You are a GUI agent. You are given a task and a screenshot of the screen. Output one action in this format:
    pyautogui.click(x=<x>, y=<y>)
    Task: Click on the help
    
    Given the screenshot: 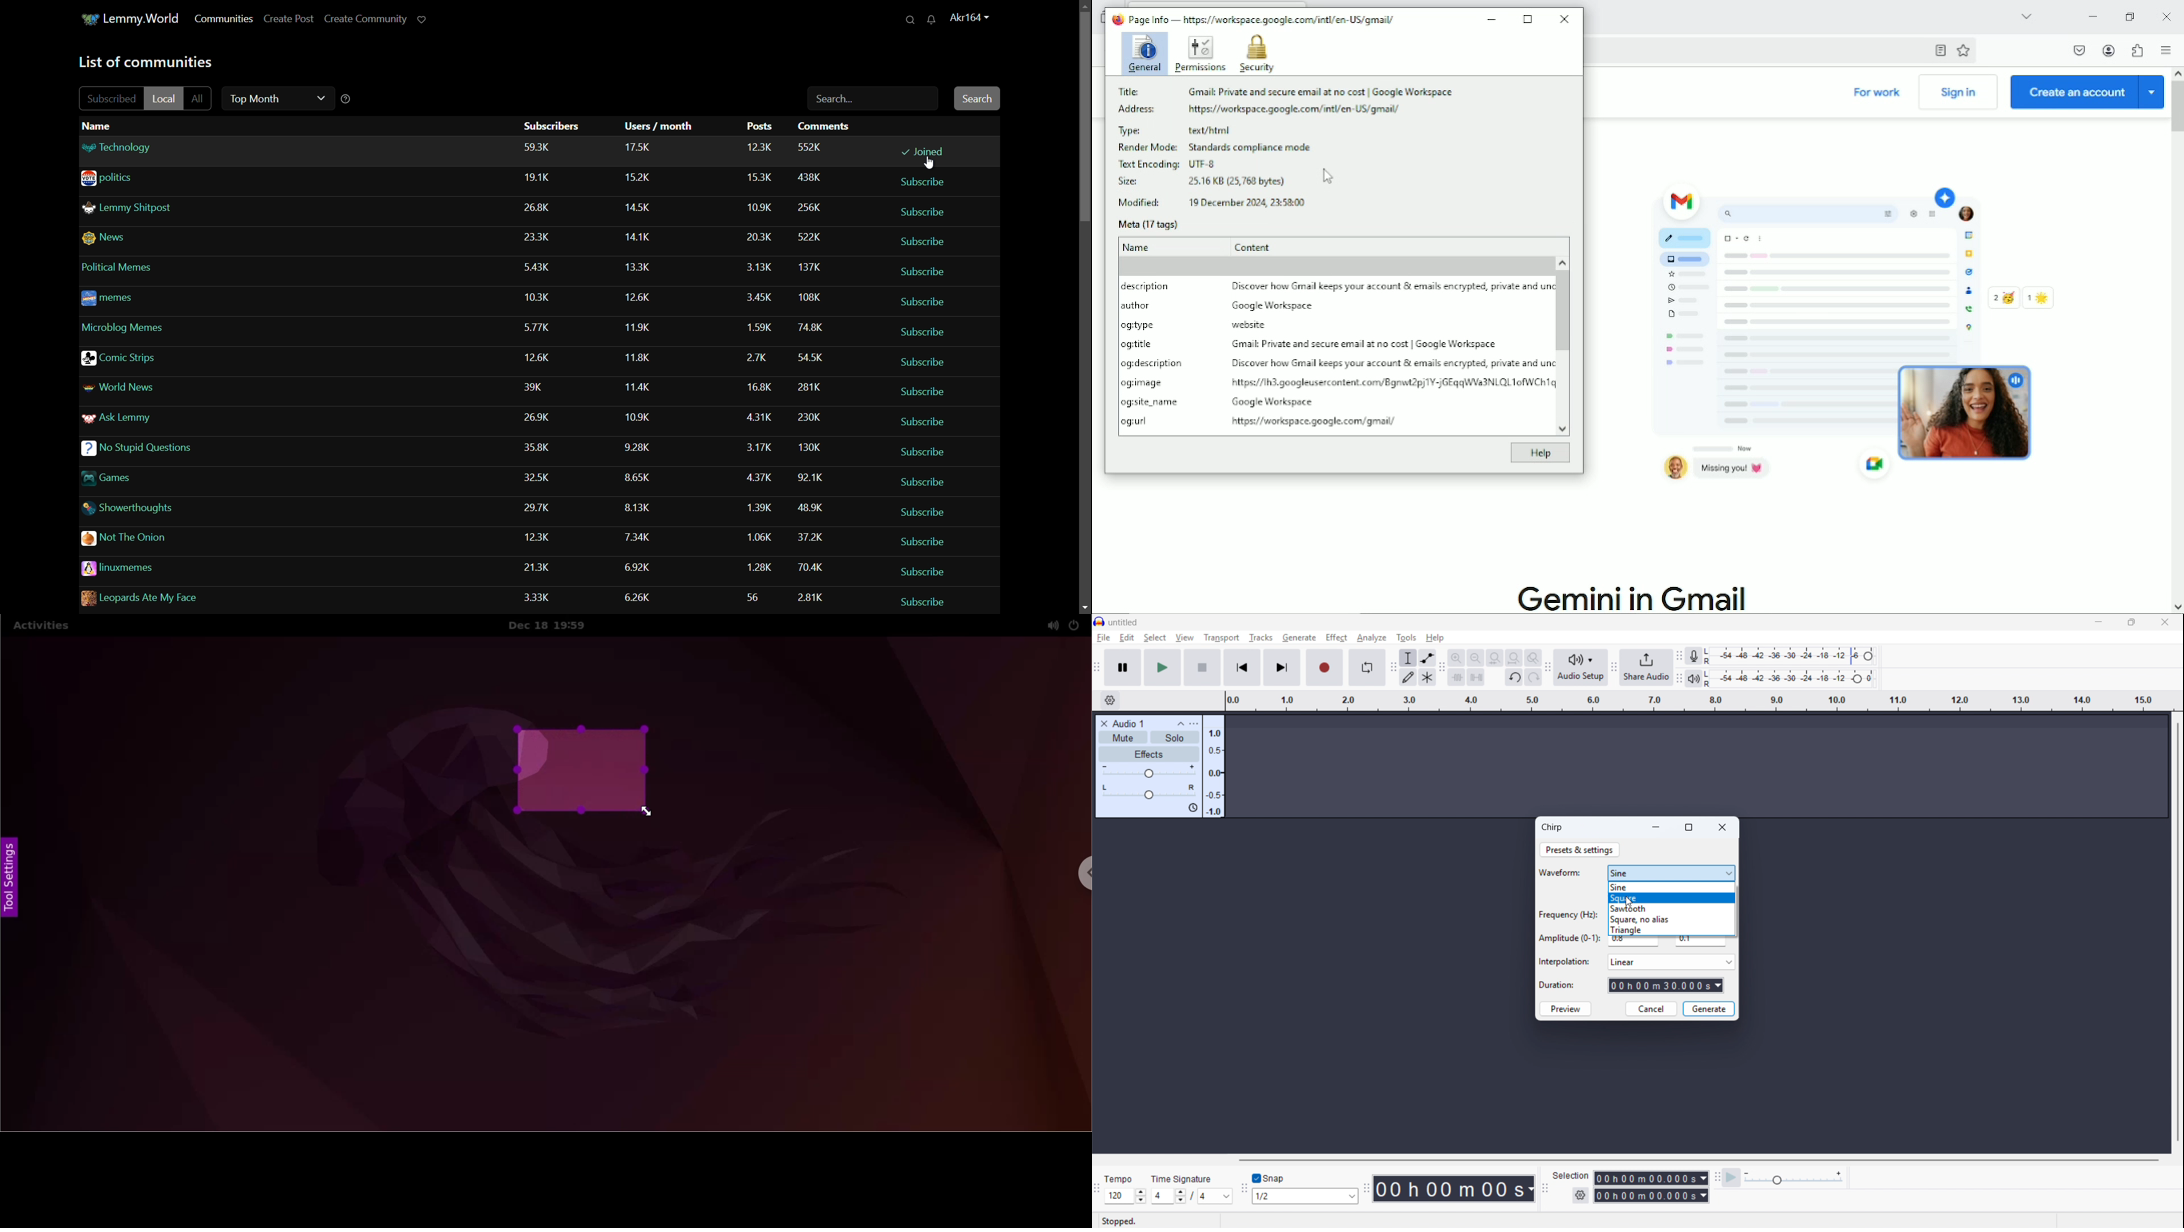 What is the action you would take?
    pyautogui.click(x=346, y=98)
    